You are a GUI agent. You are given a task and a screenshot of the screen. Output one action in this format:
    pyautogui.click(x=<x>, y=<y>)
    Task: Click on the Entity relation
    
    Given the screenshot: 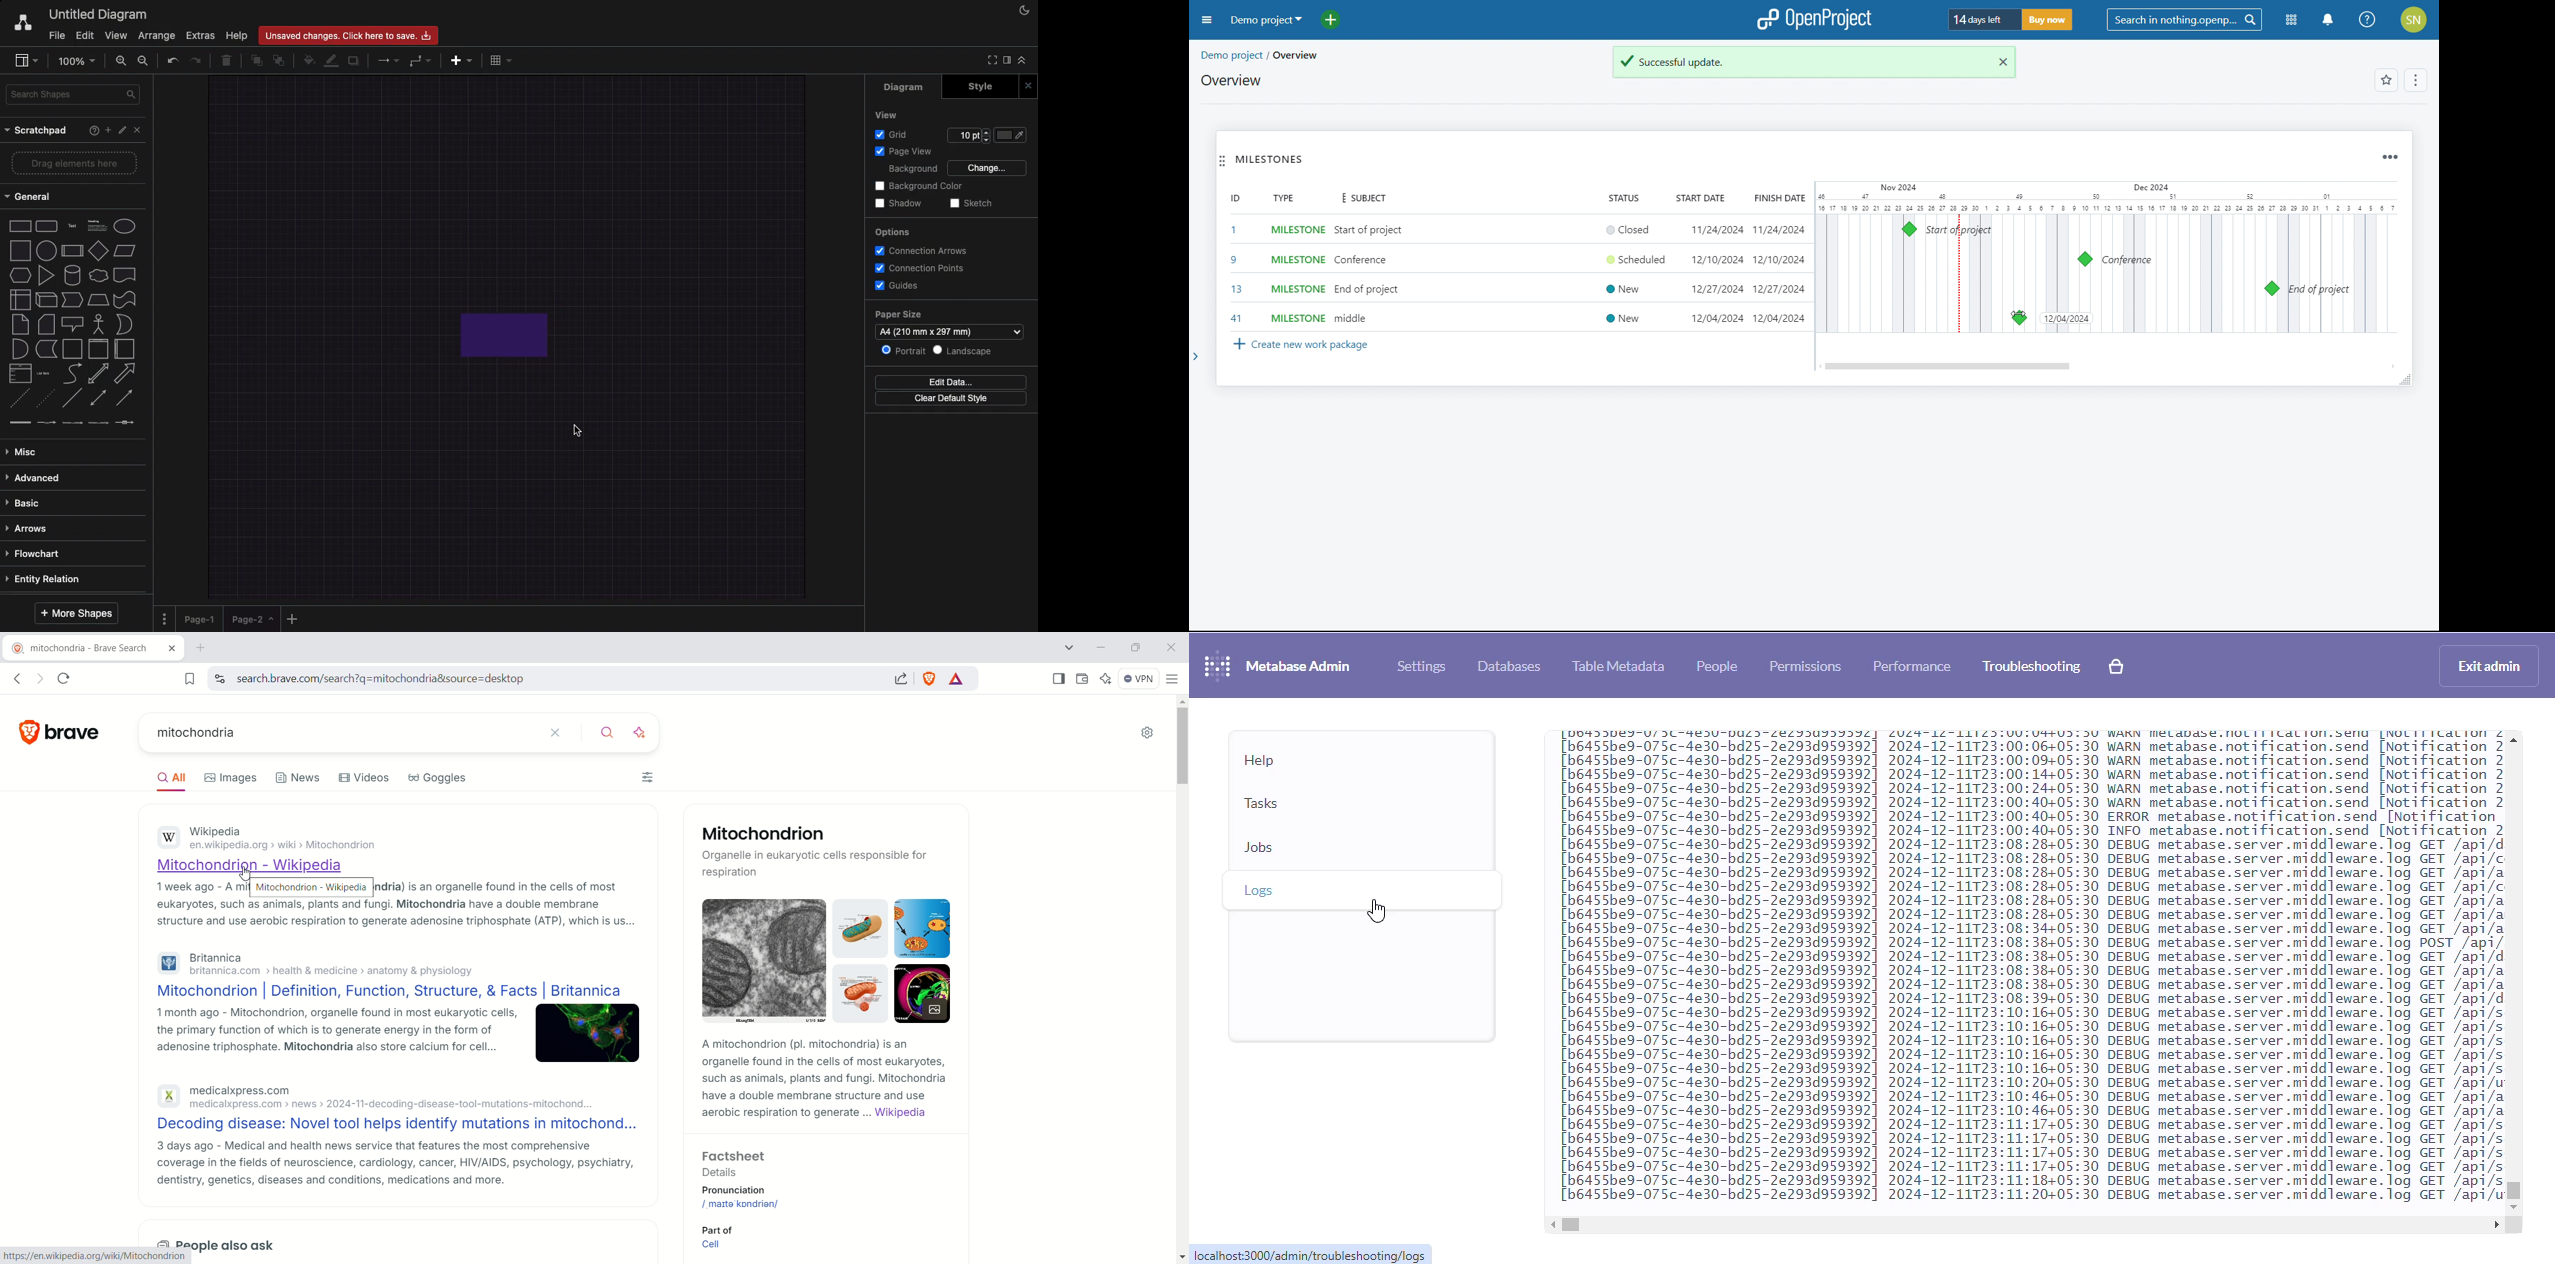 What is the action you would take?
    pyautogui.click(x=46, y=577)
    